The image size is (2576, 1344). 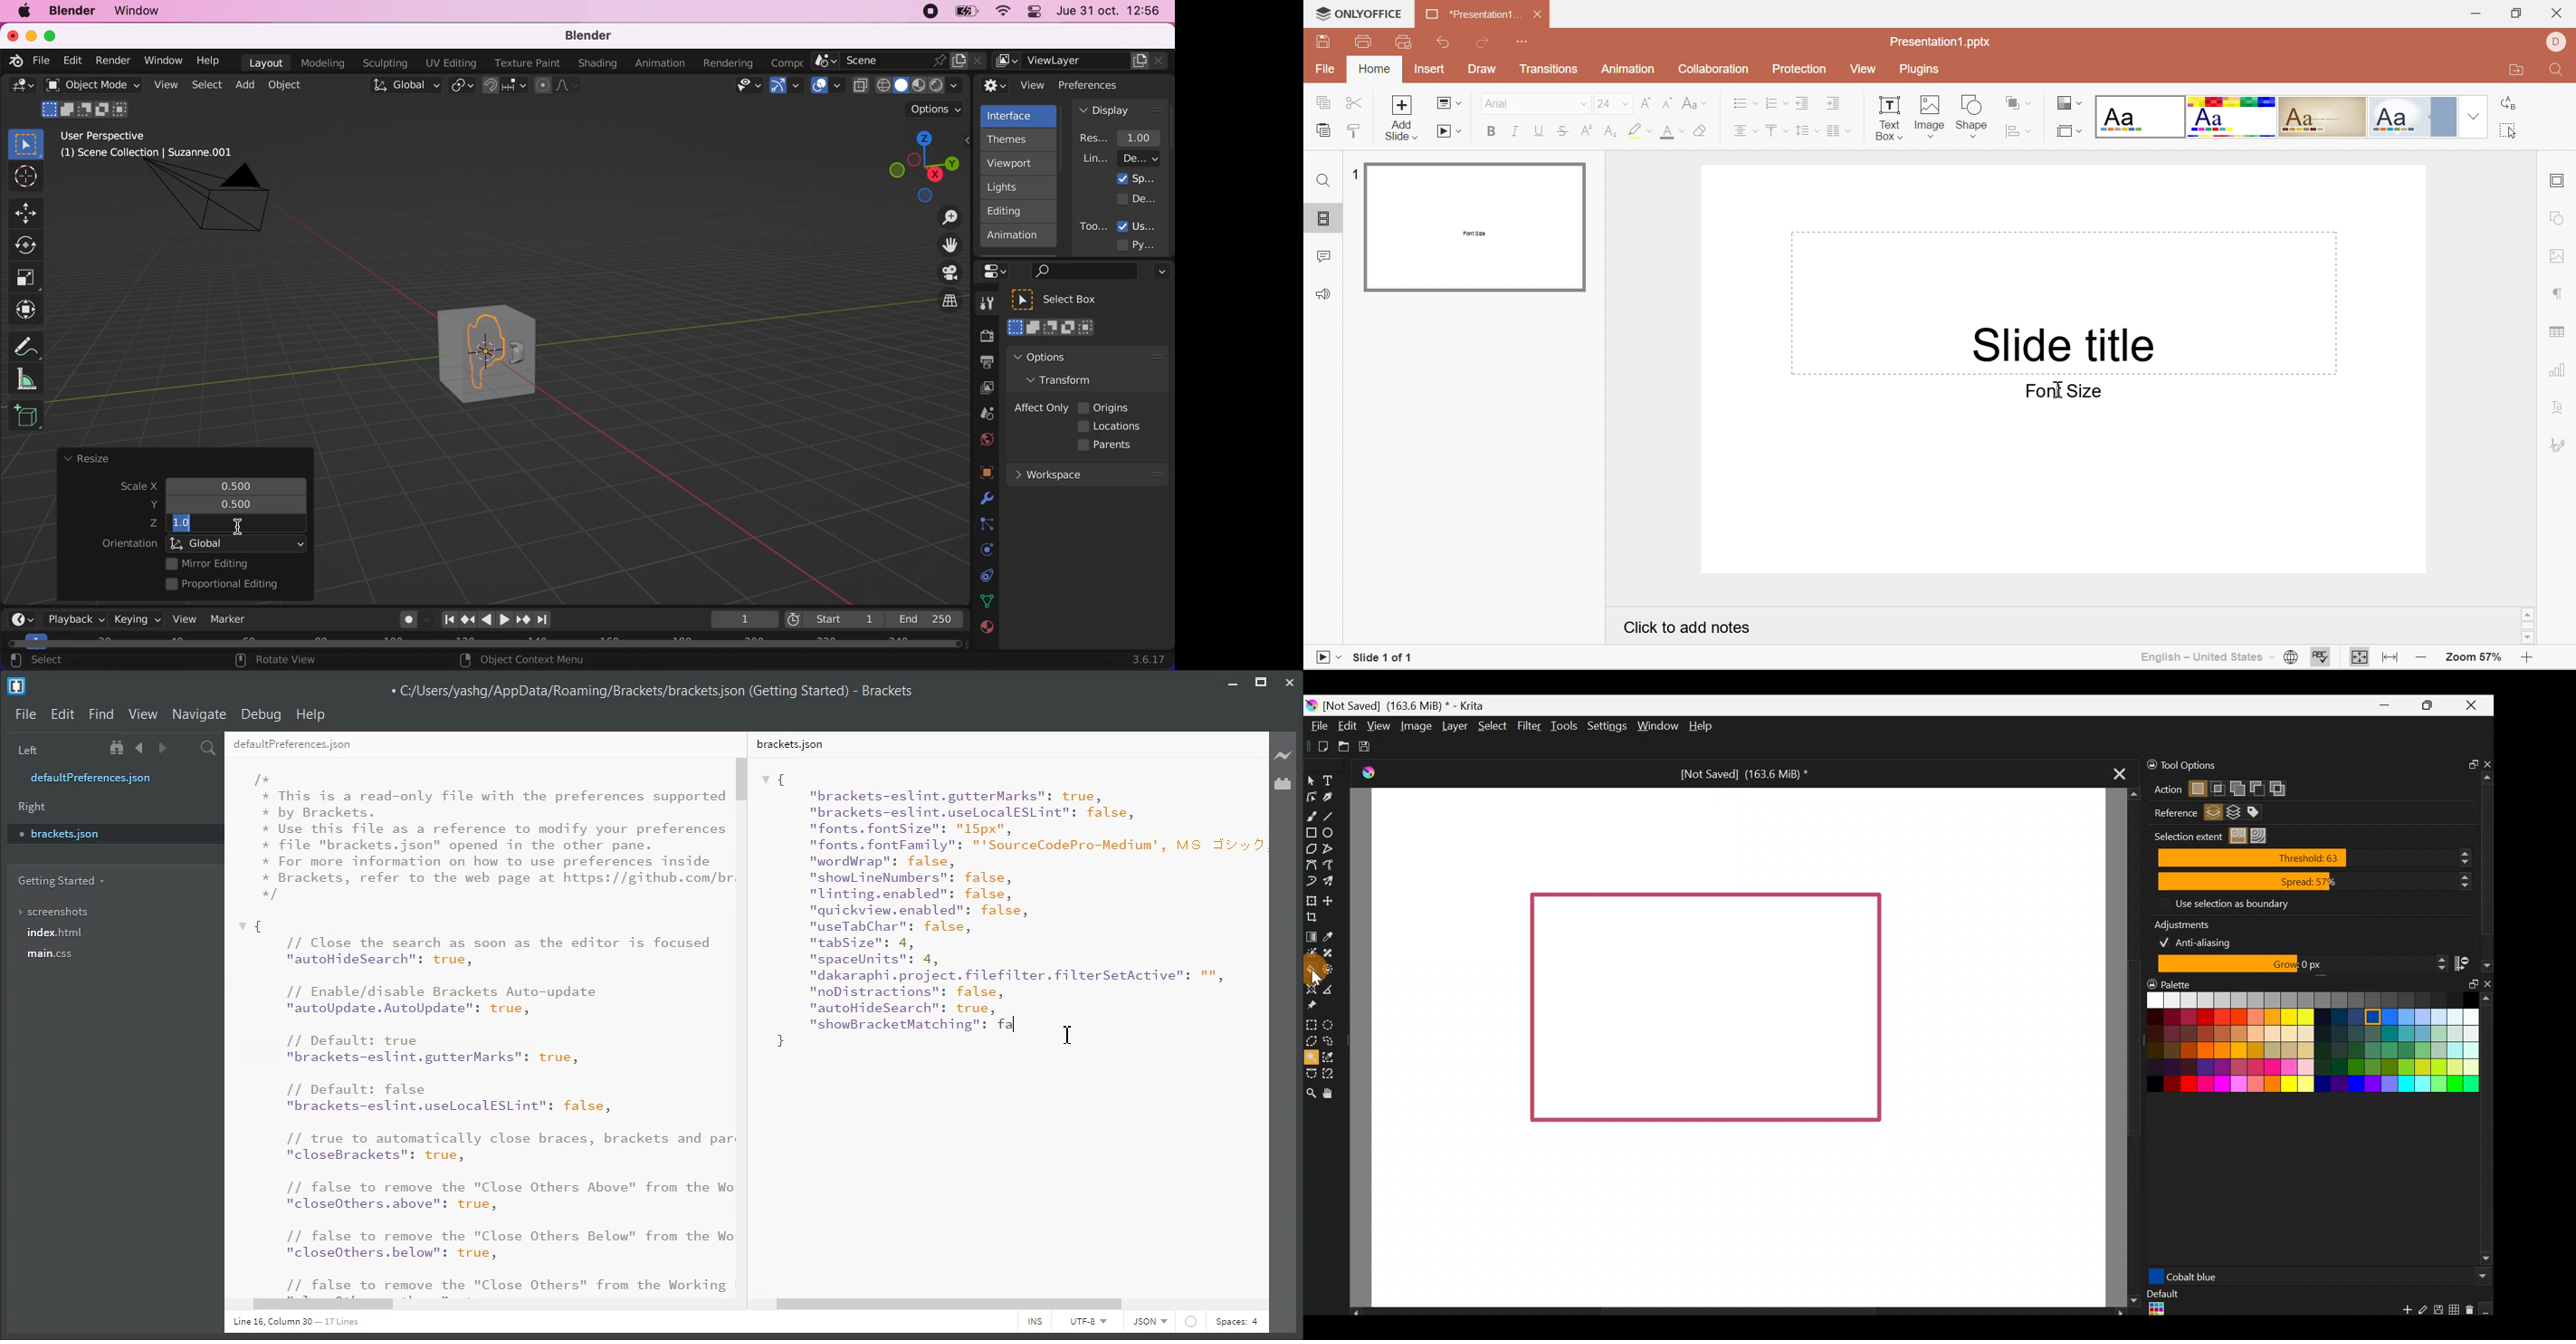 I want to click on locations, so click(x=1113, y=426).